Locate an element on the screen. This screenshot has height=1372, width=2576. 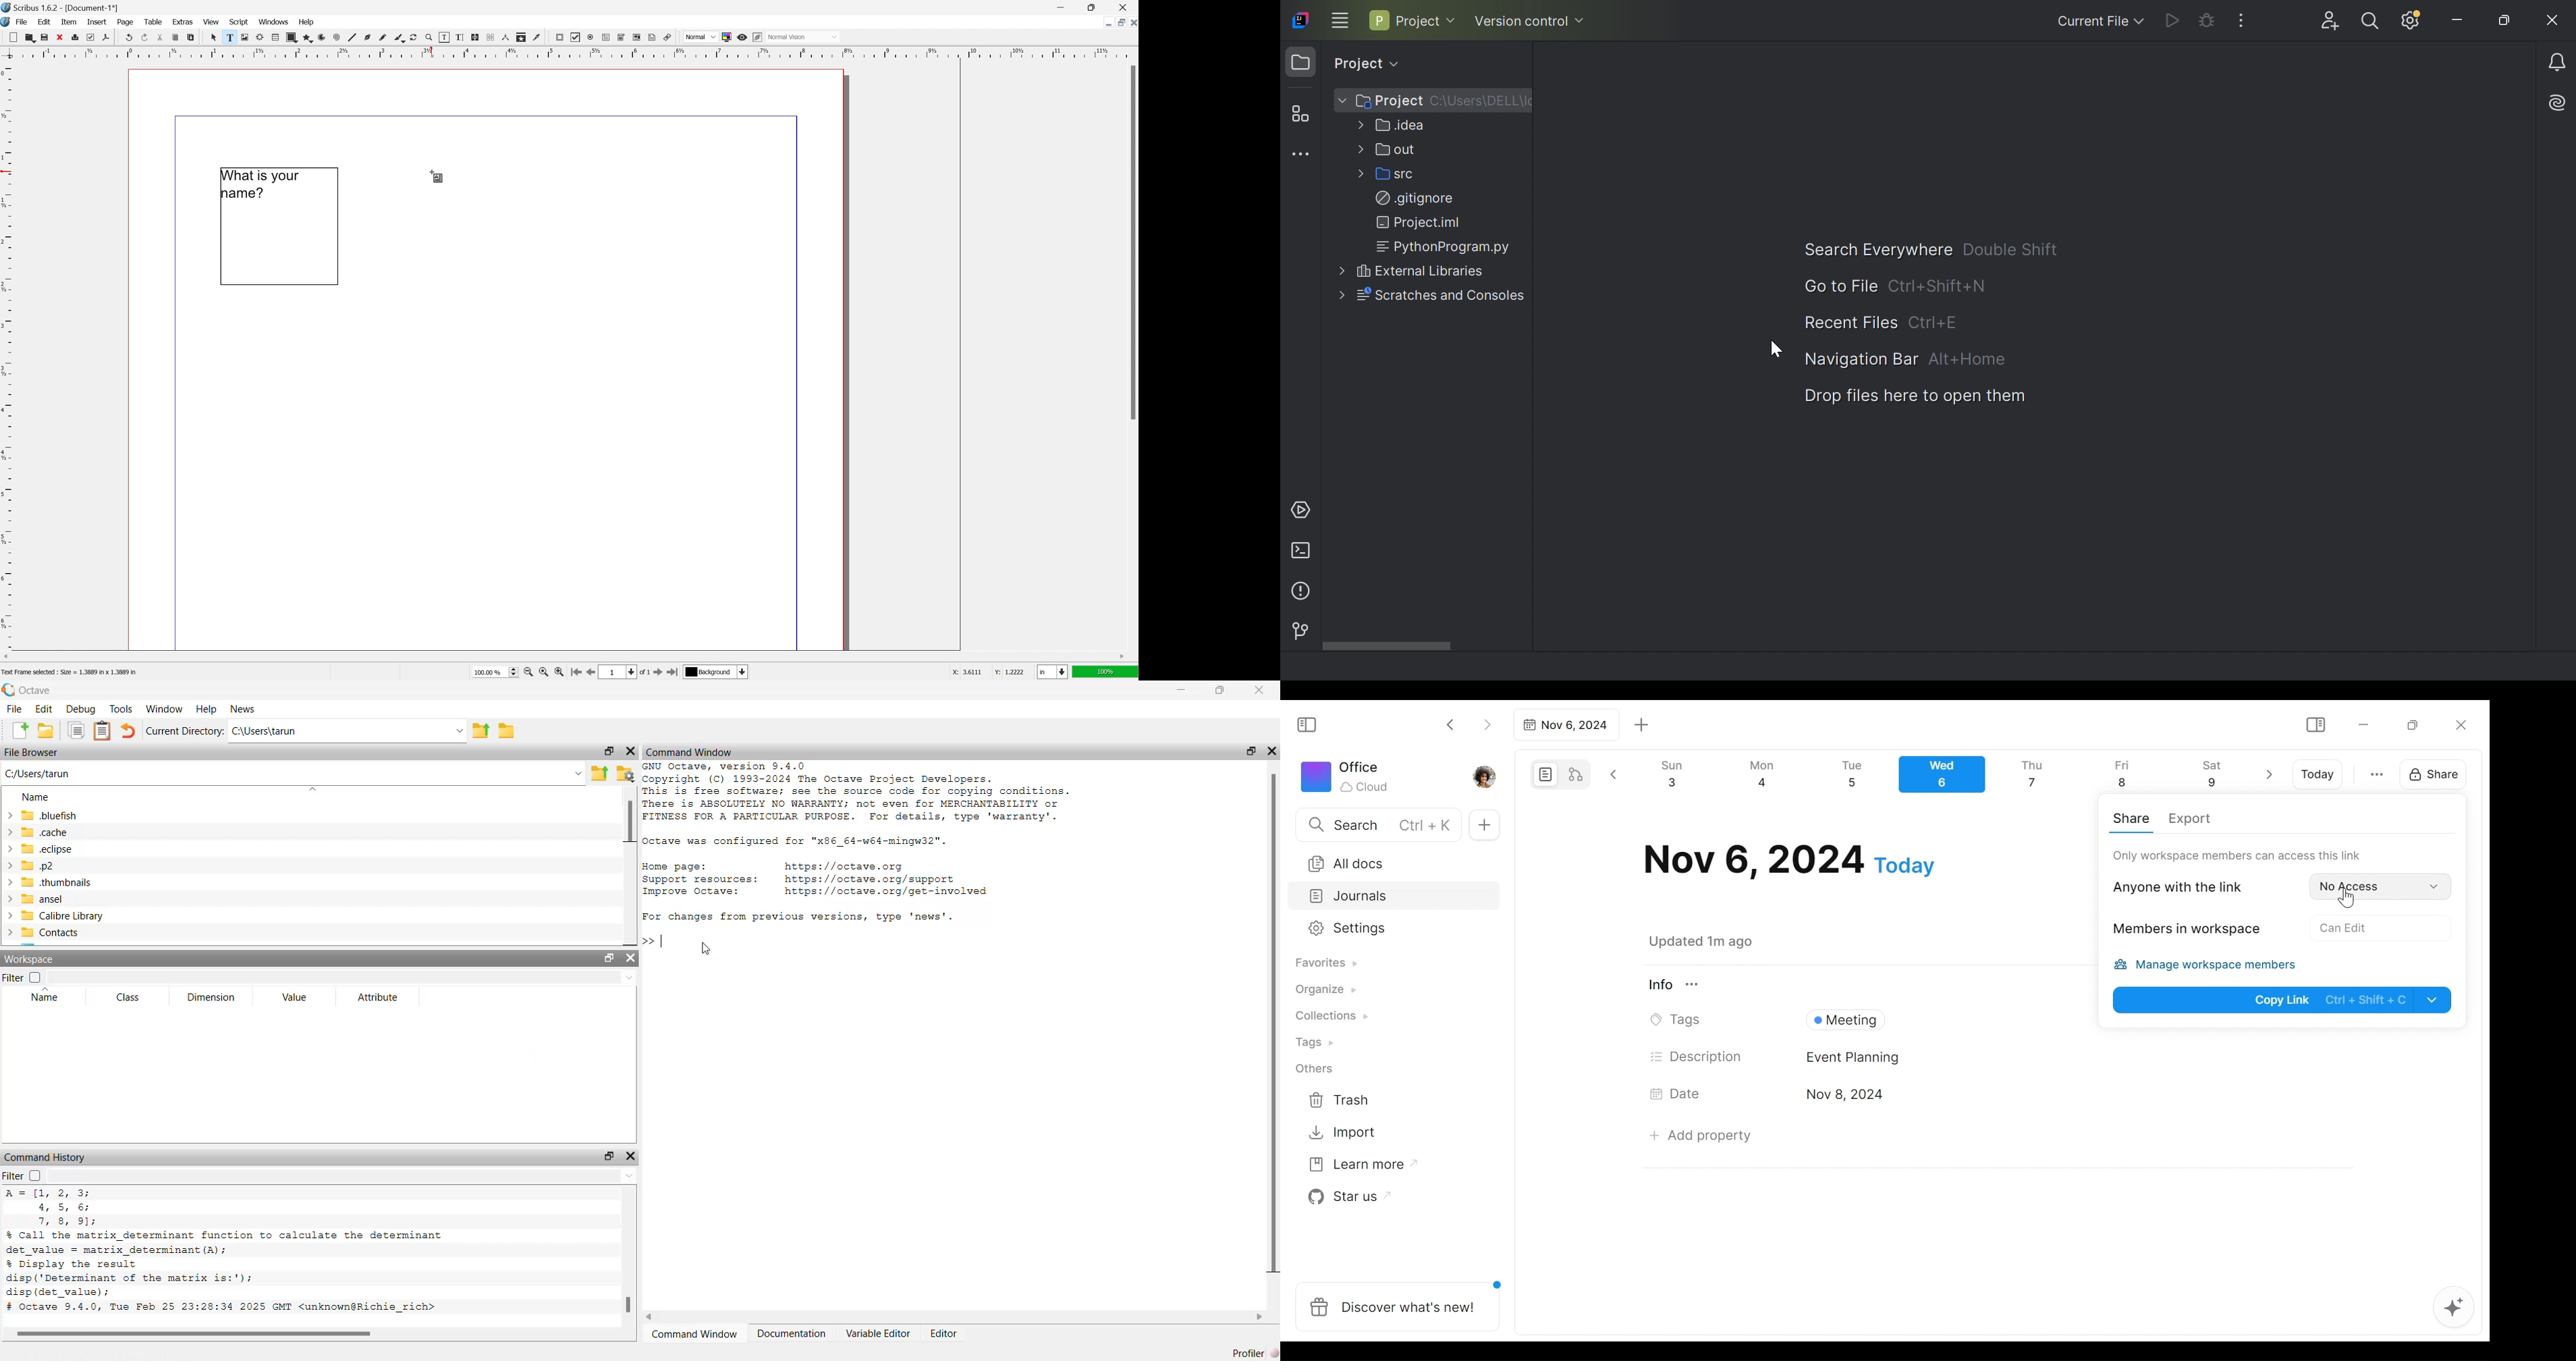
preflight verifier is located at coordinates (90, 37).